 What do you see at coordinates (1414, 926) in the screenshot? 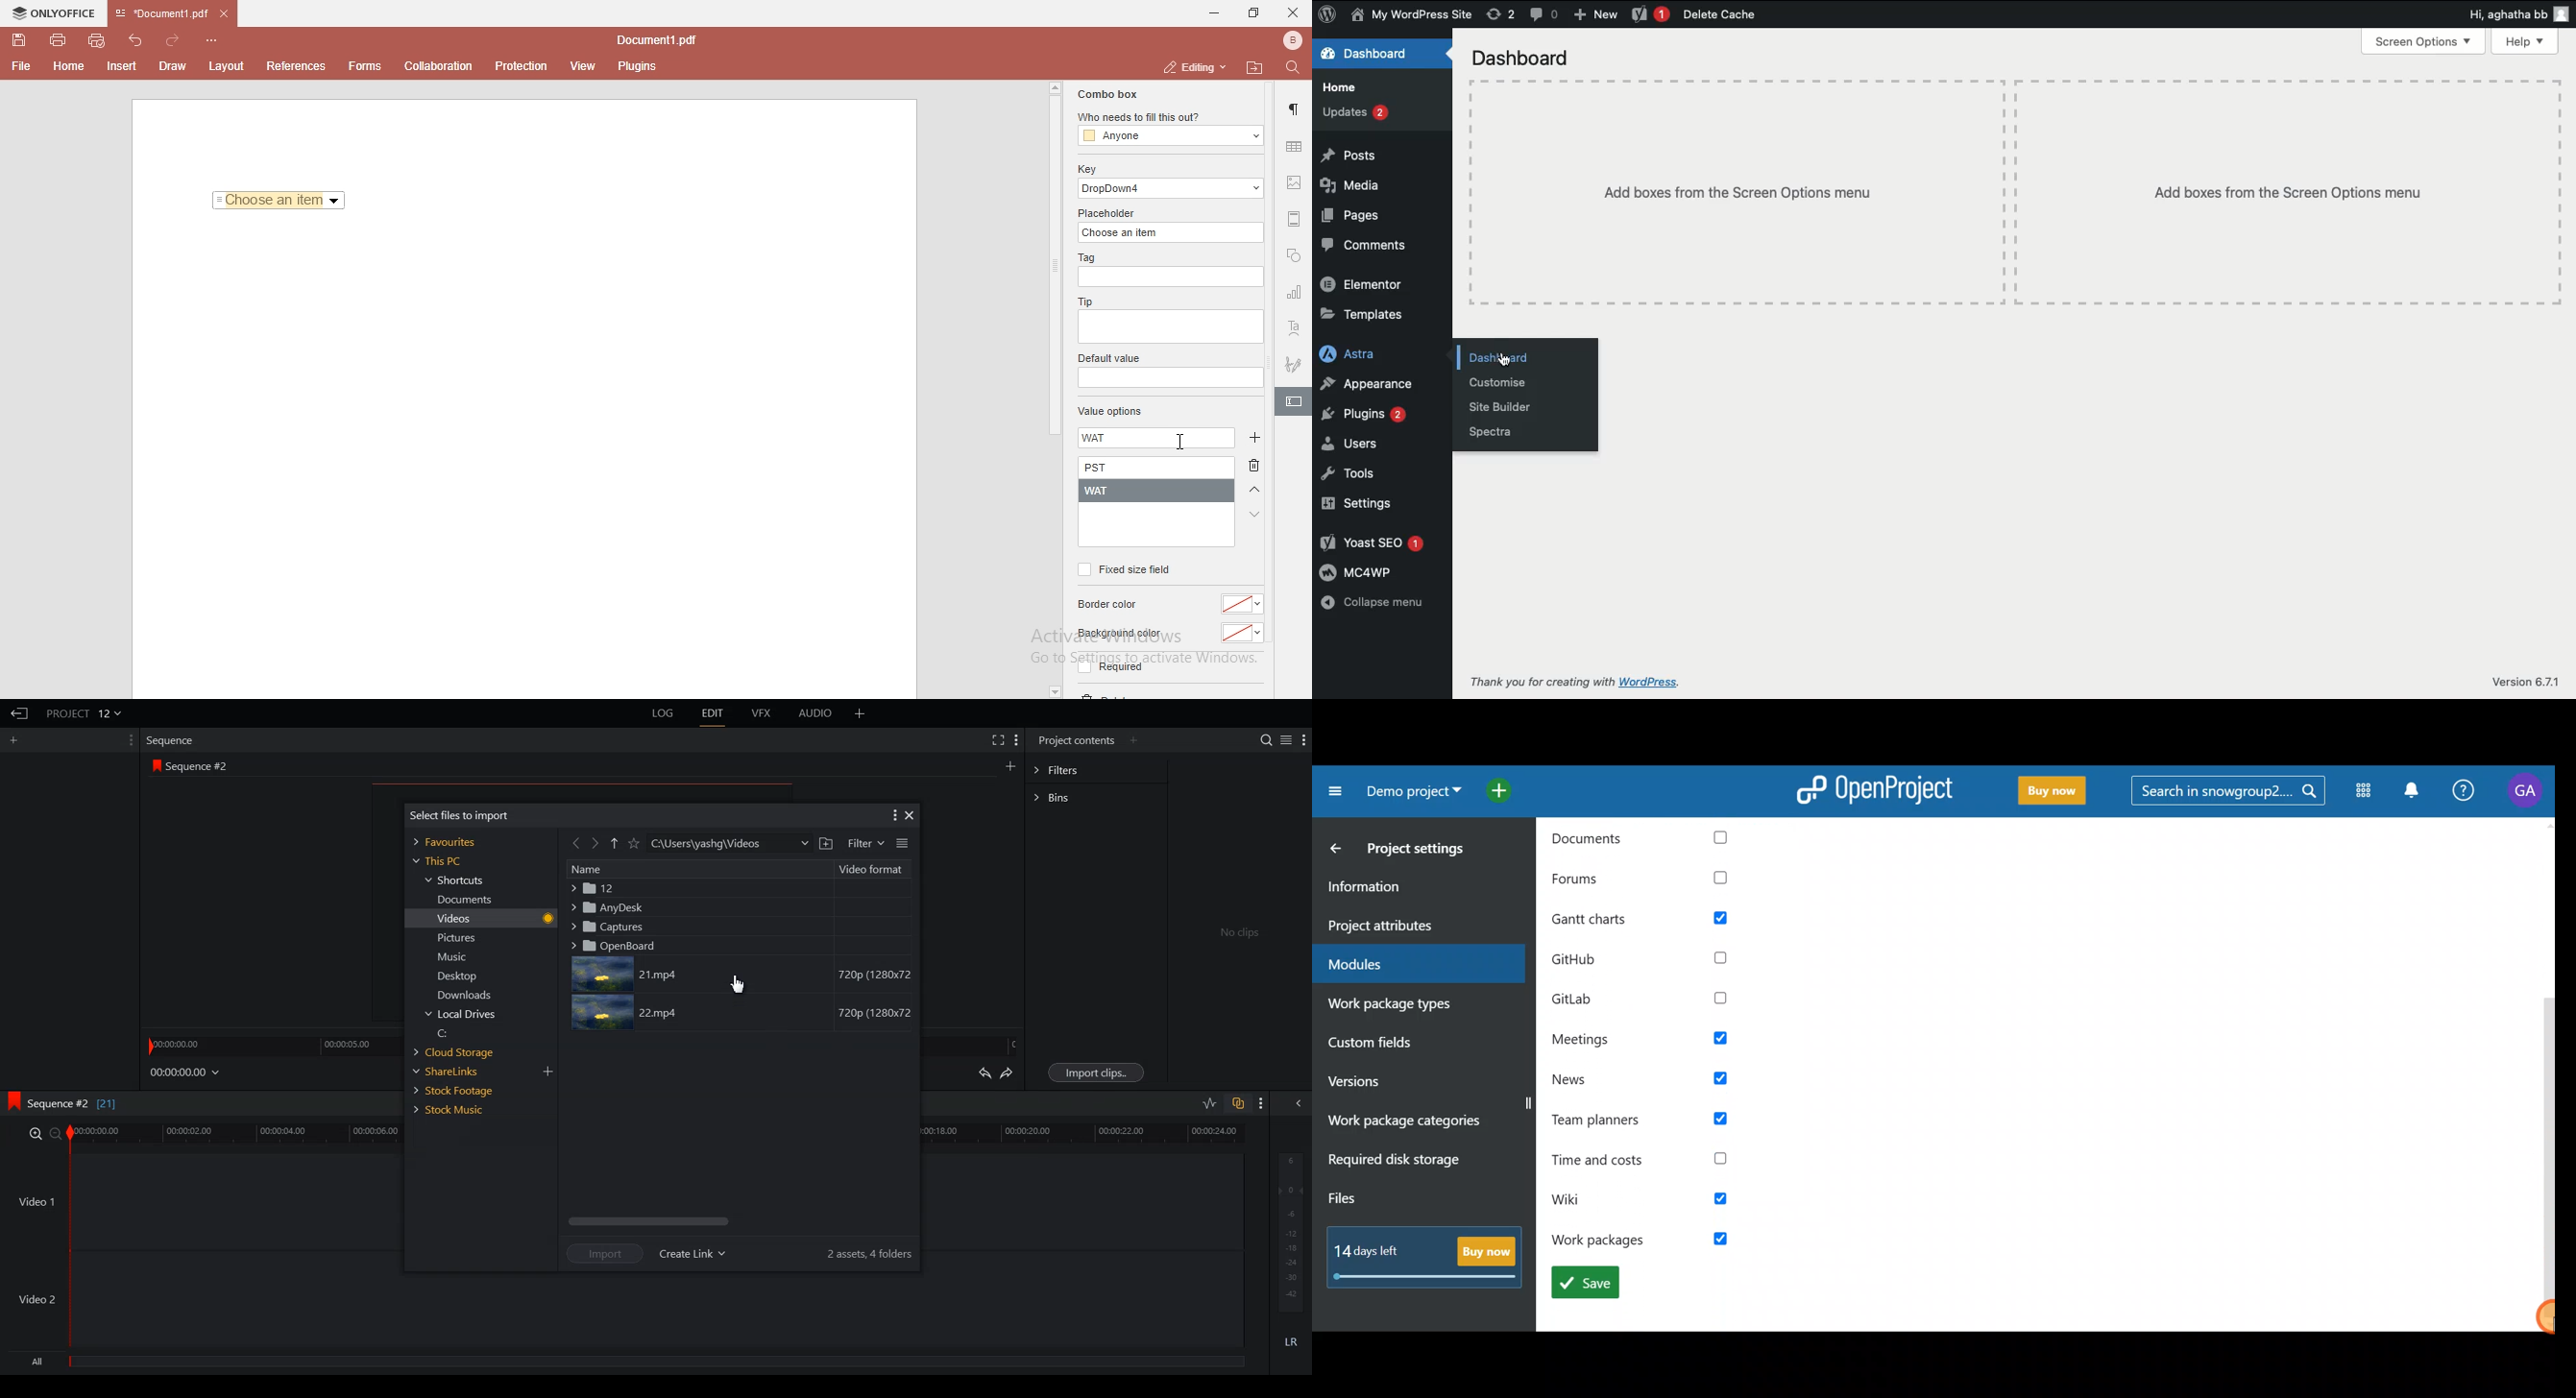
I see `Project attributes` at bounding box center [1414, 926].